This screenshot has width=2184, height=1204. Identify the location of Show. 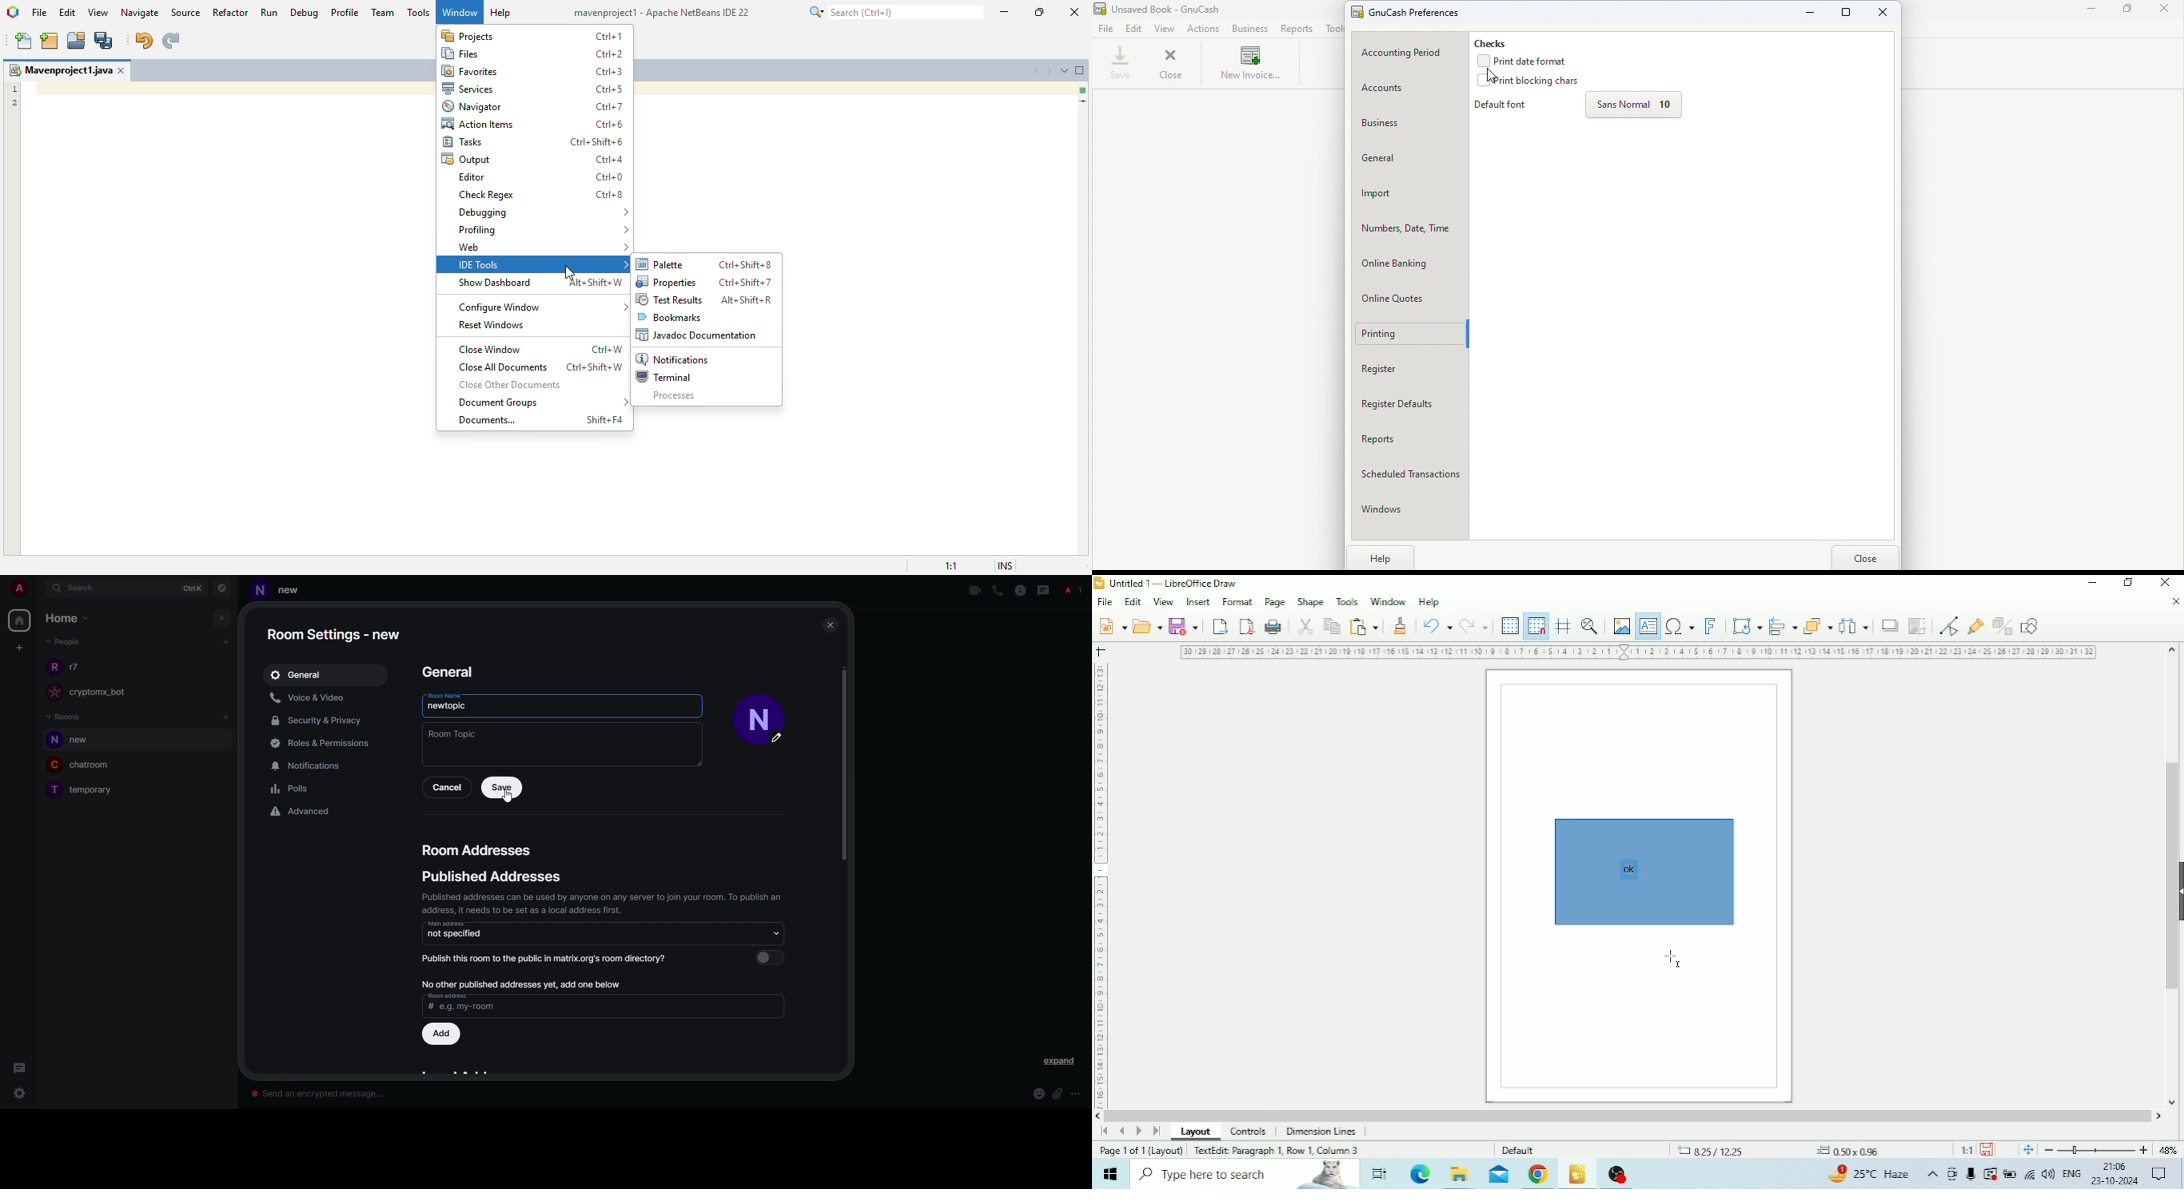
(2177, 889).